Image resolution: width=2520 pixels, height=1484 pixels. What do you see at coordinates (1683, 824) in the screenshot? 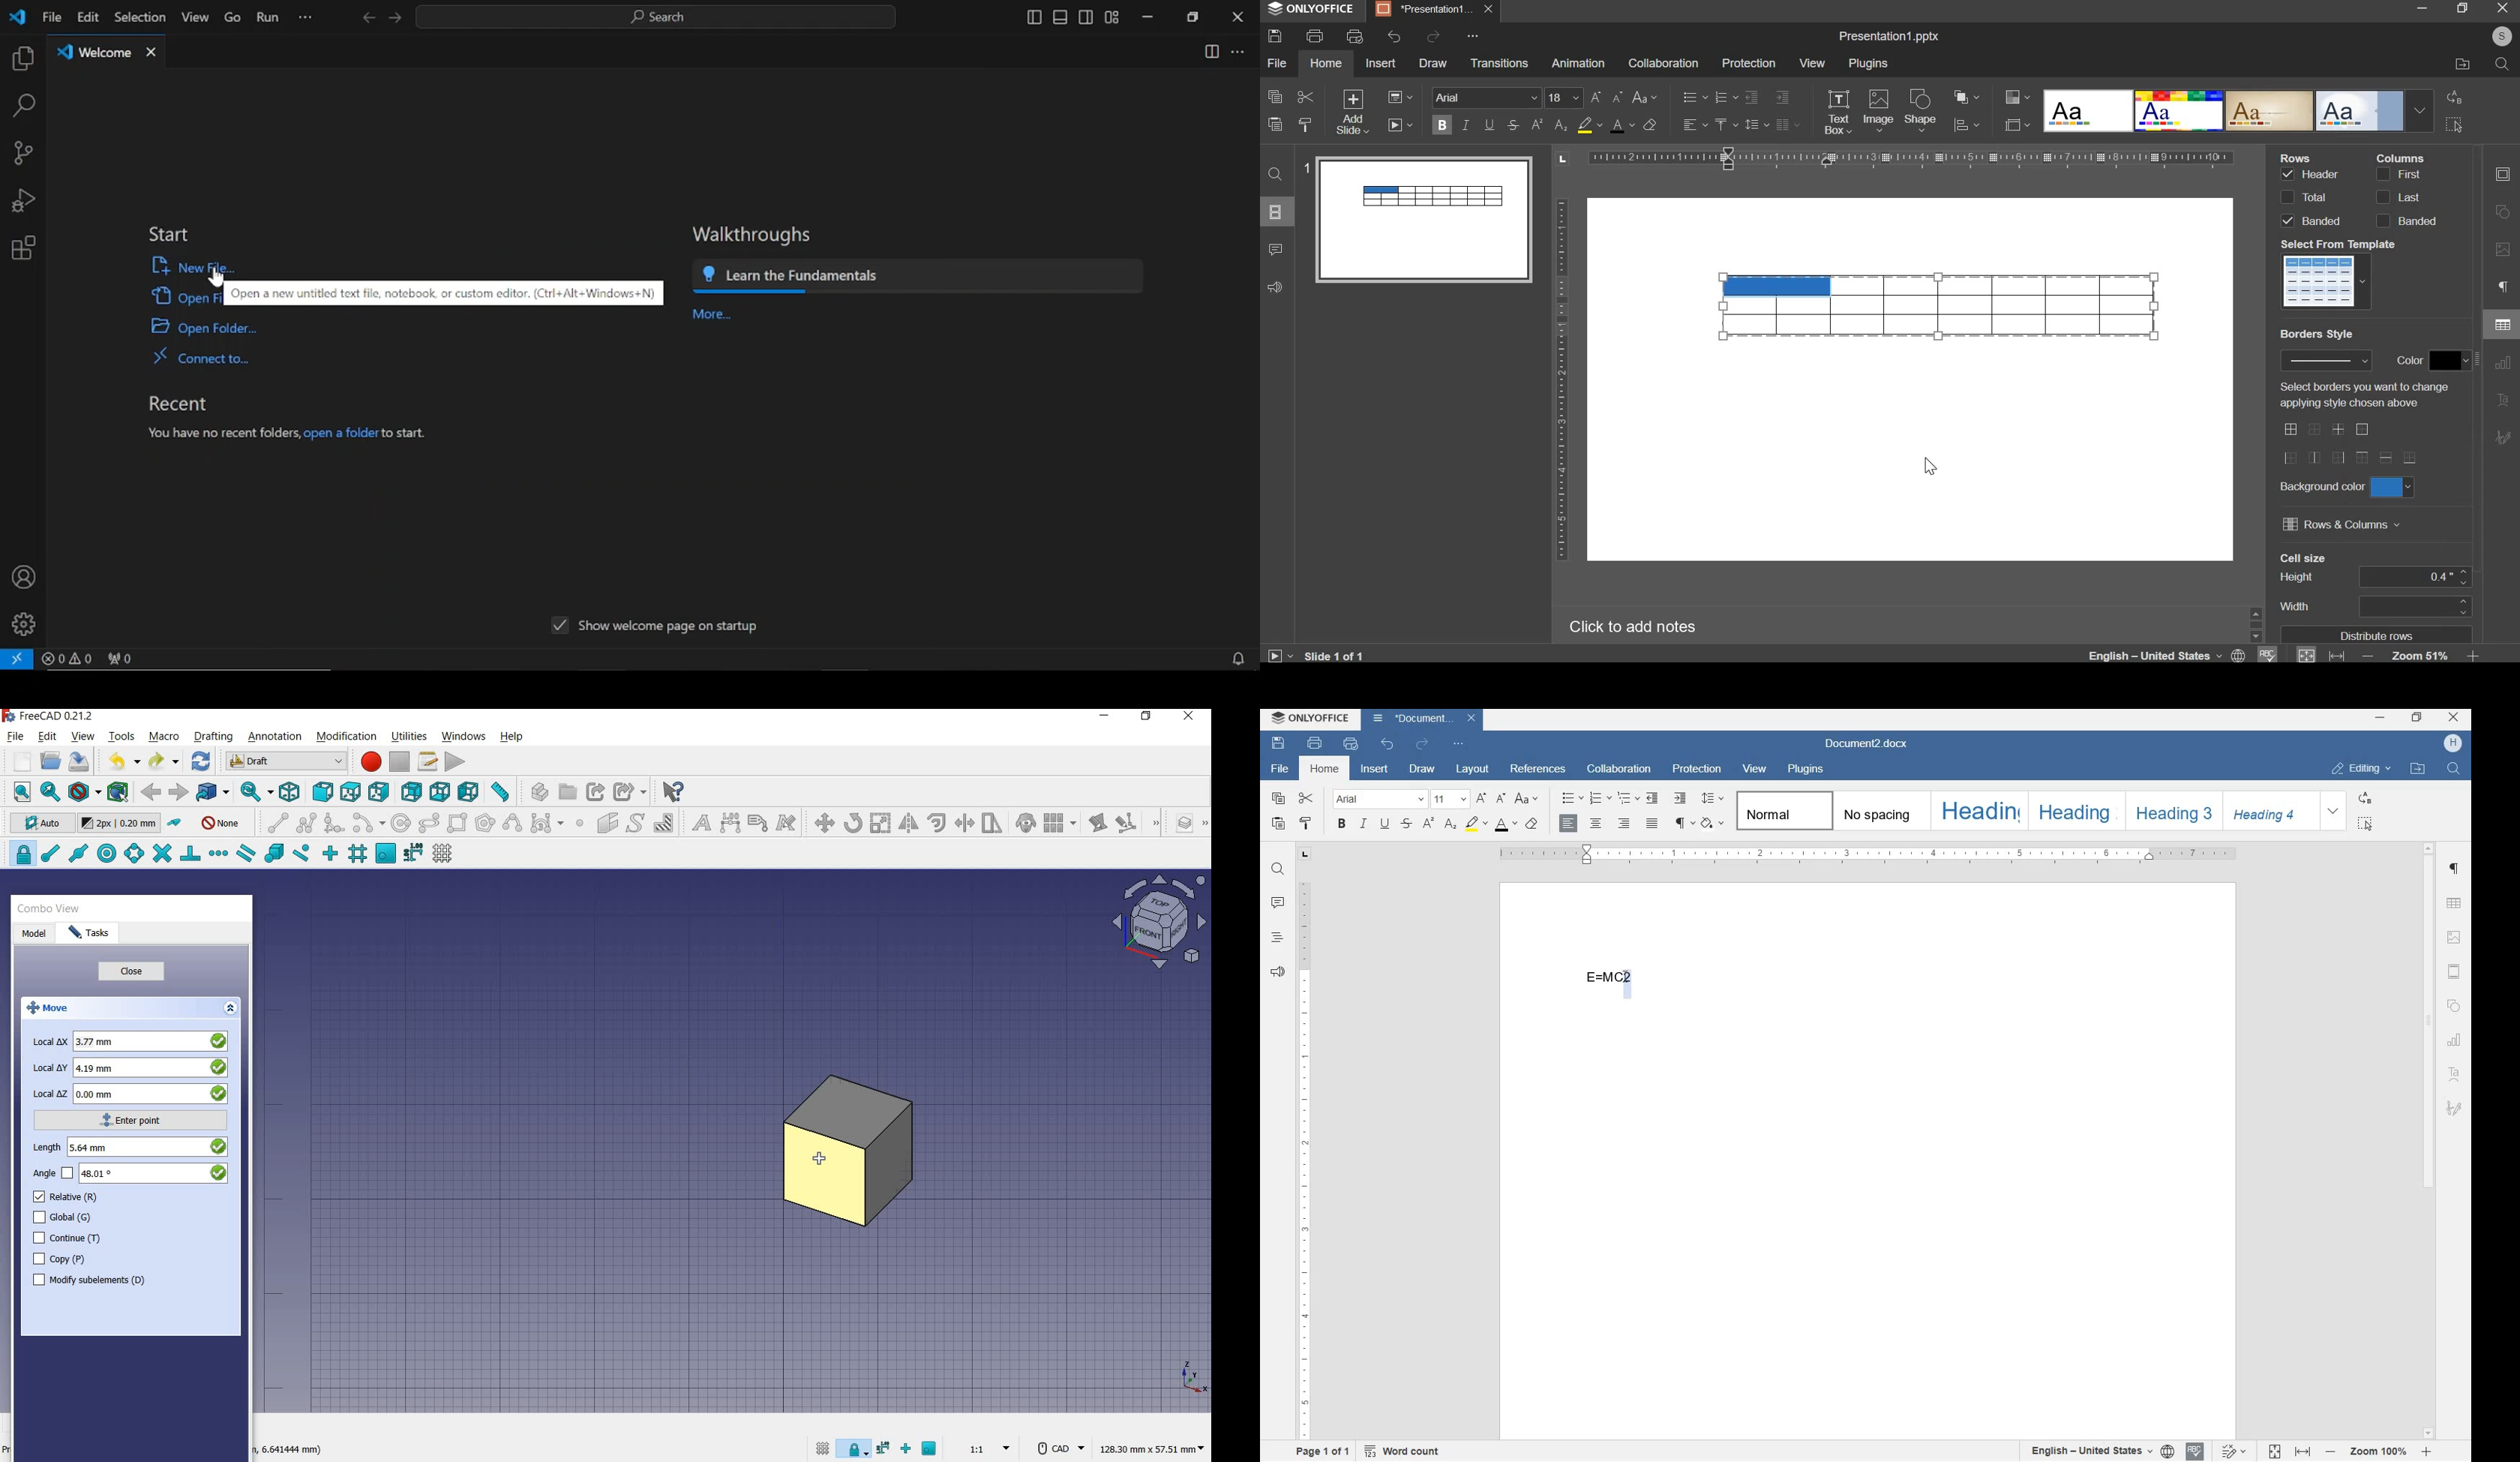
I see `non printing characters` at bounding box center [1683, 824].